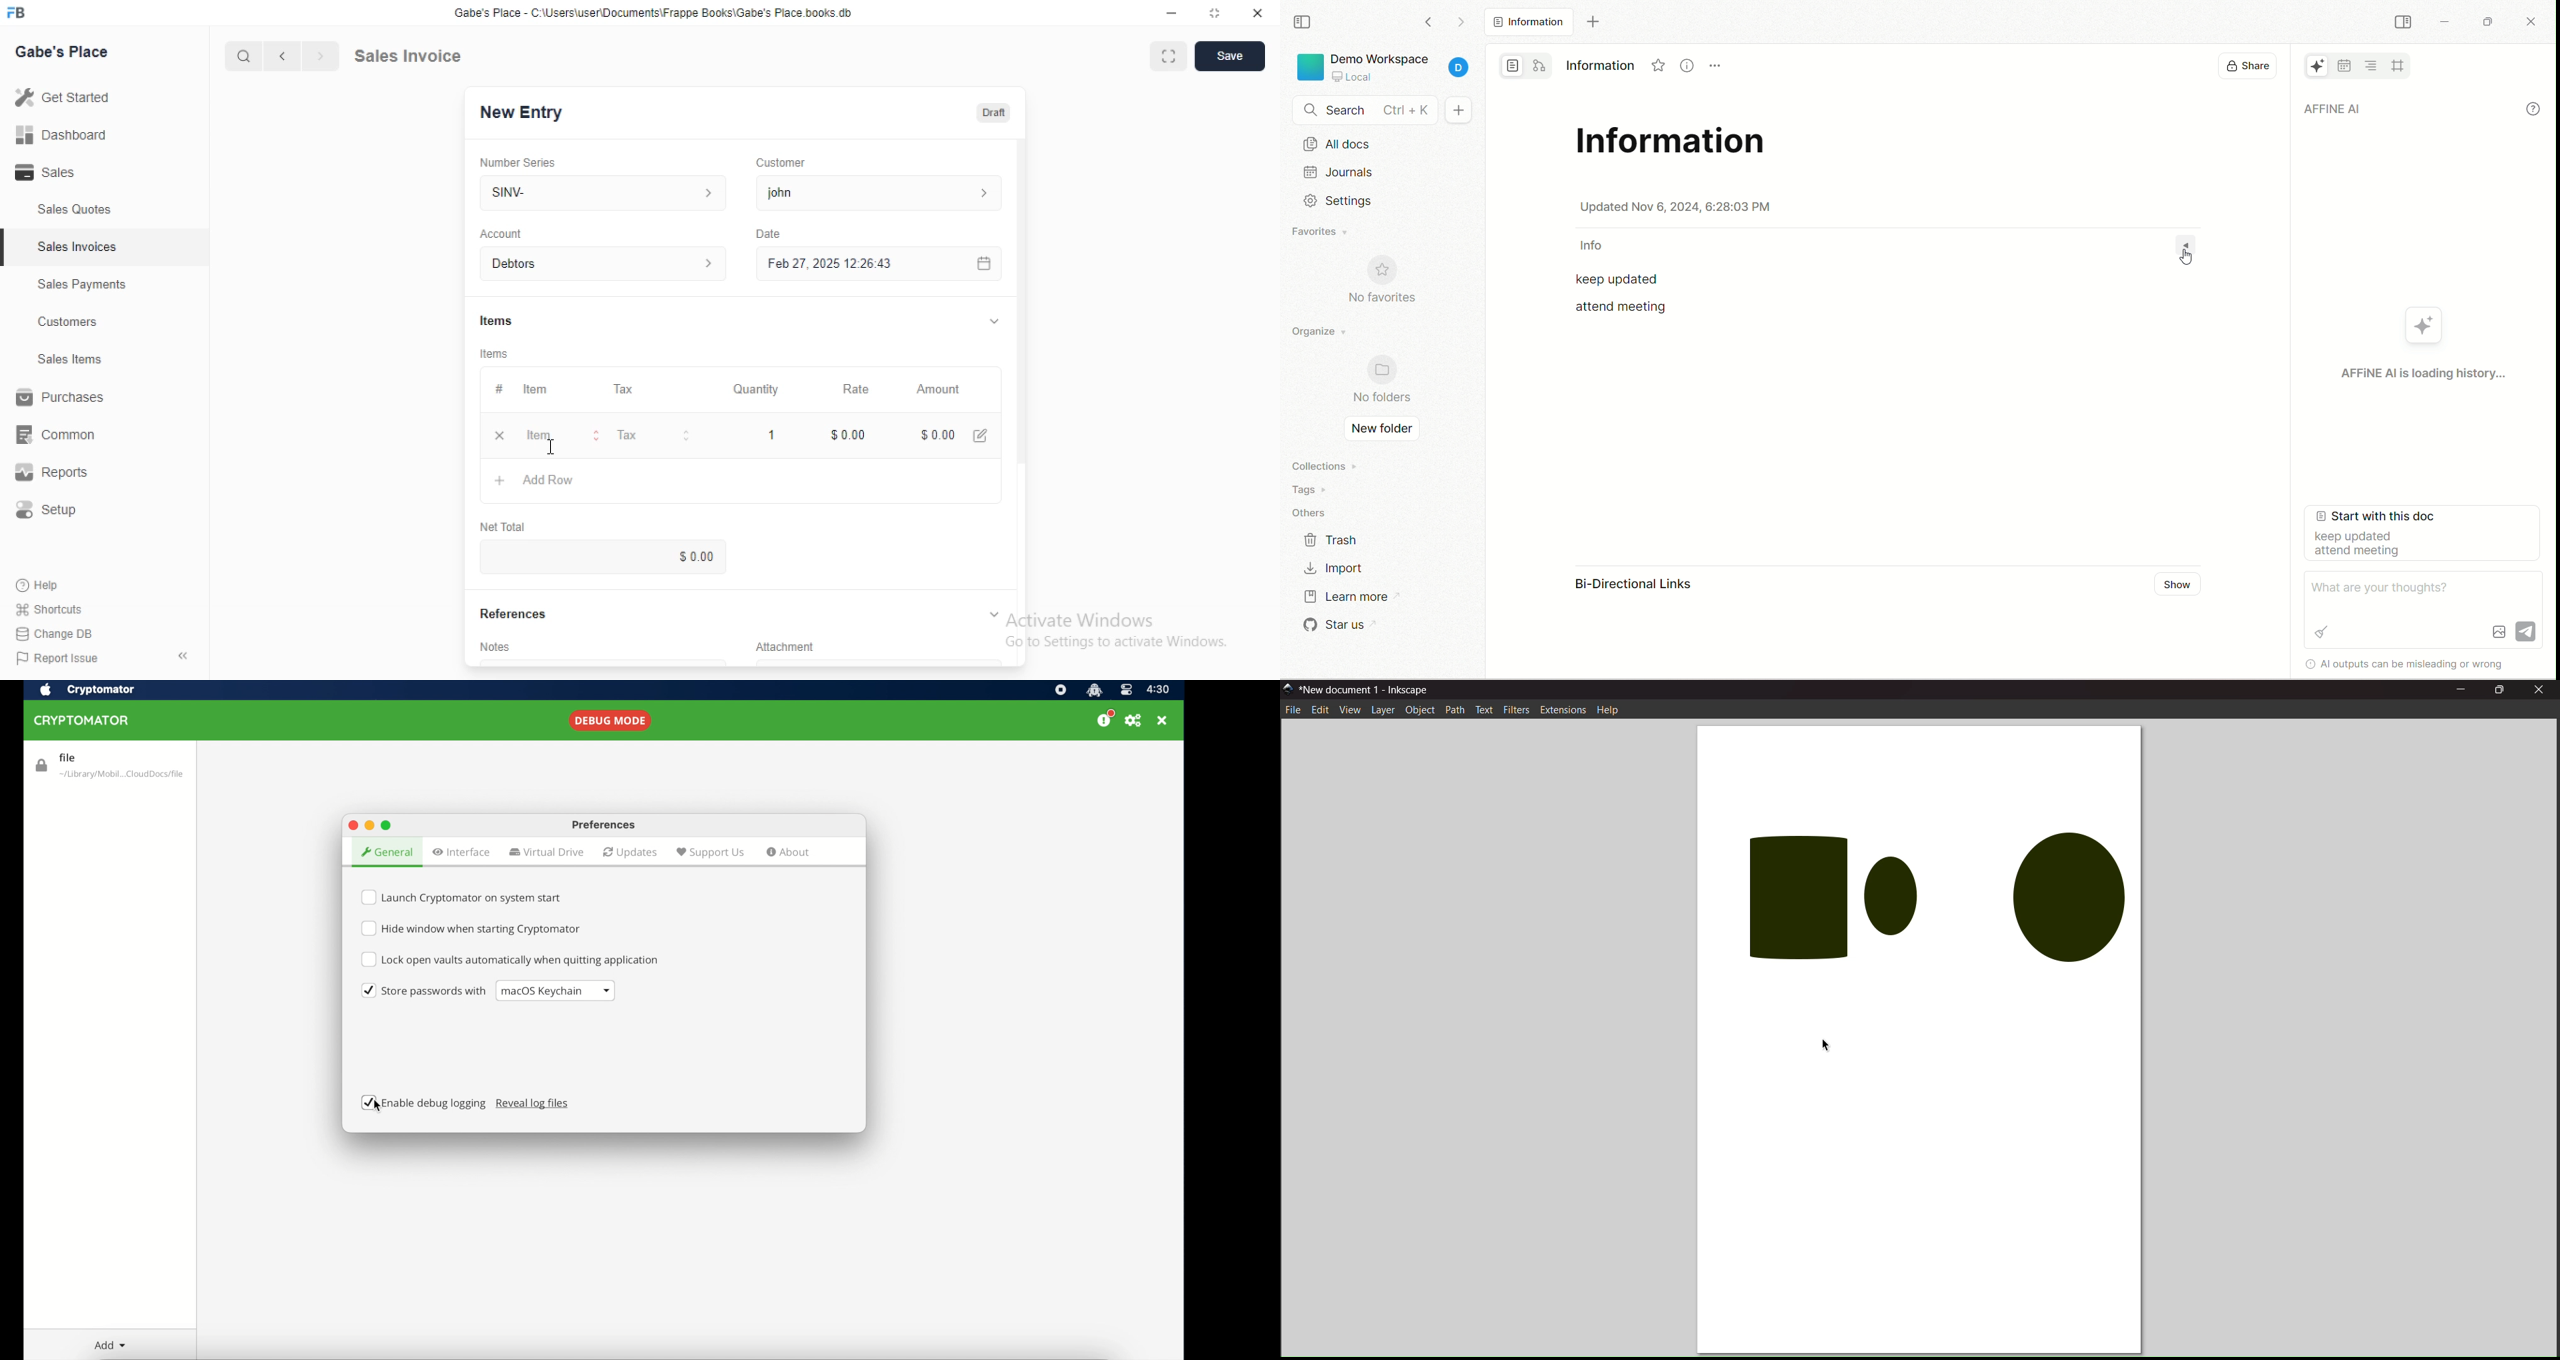 This screenshot has height=1372, width=2576. What do you see at coordinates (770, 232) in the screenshot?
I see `Date` at bounding box center [770, 232].